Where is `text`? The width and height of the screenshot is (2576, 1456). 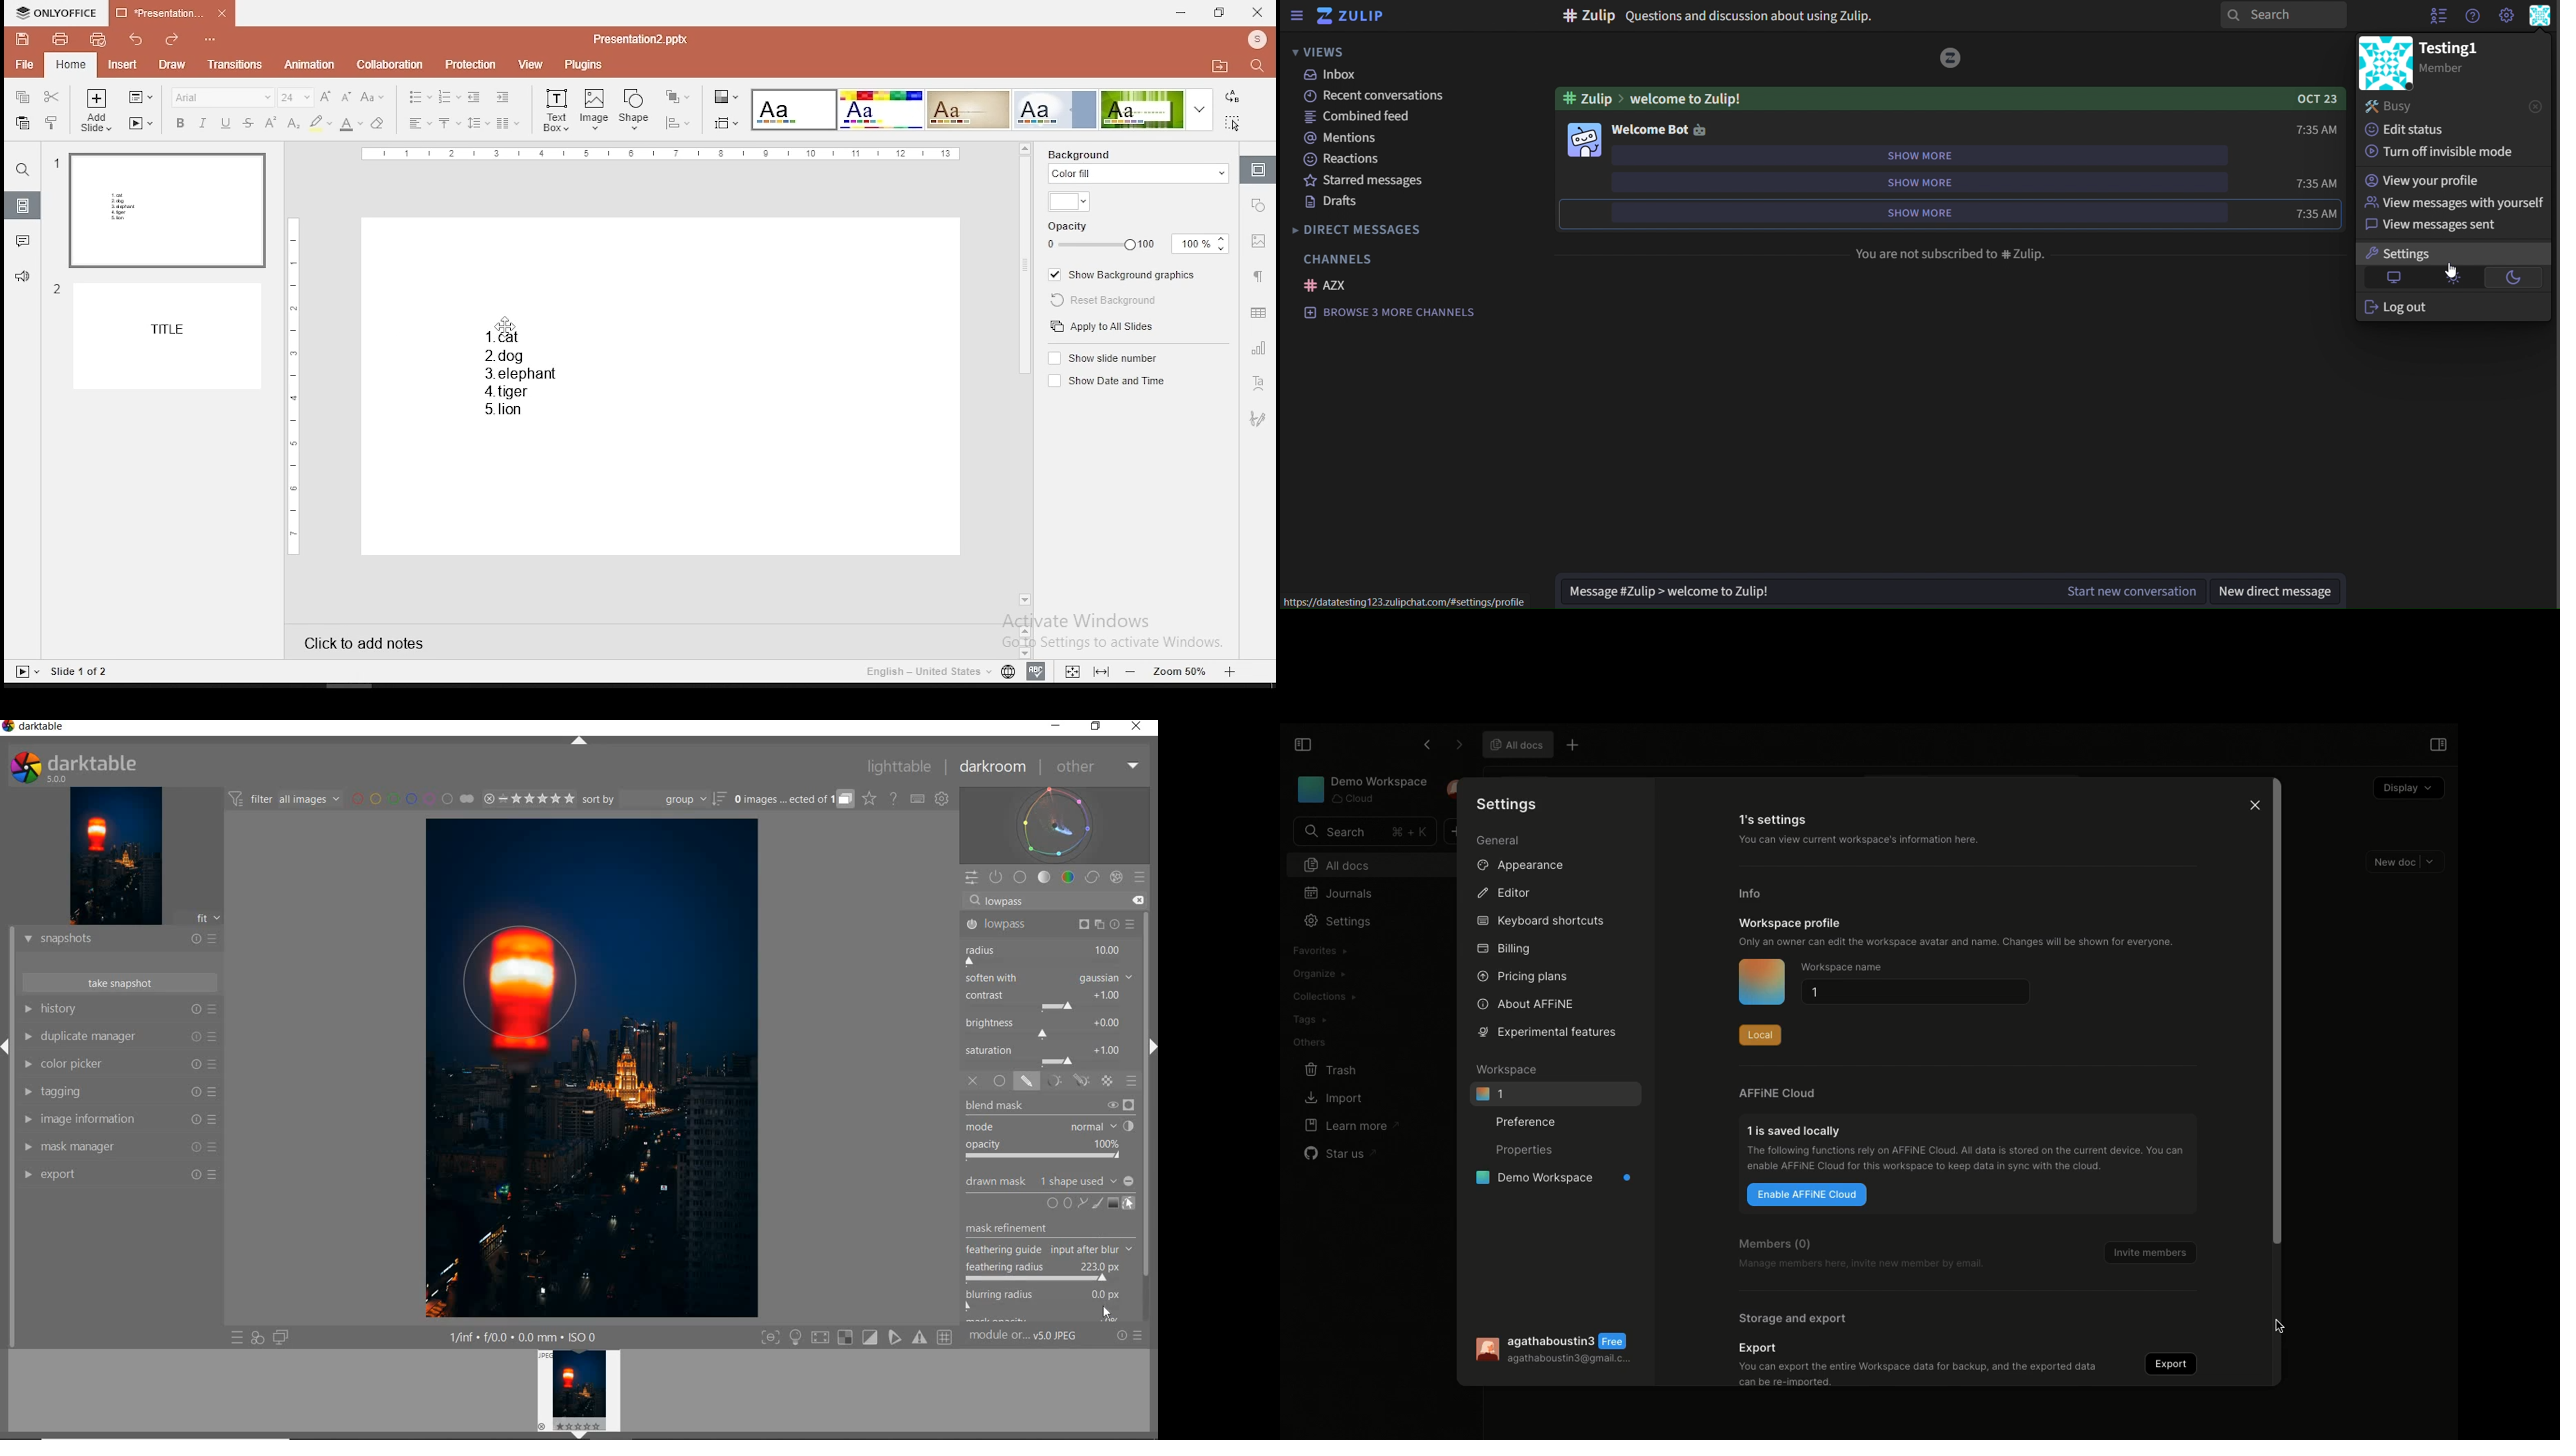
text is located at coordinates (569, 369).